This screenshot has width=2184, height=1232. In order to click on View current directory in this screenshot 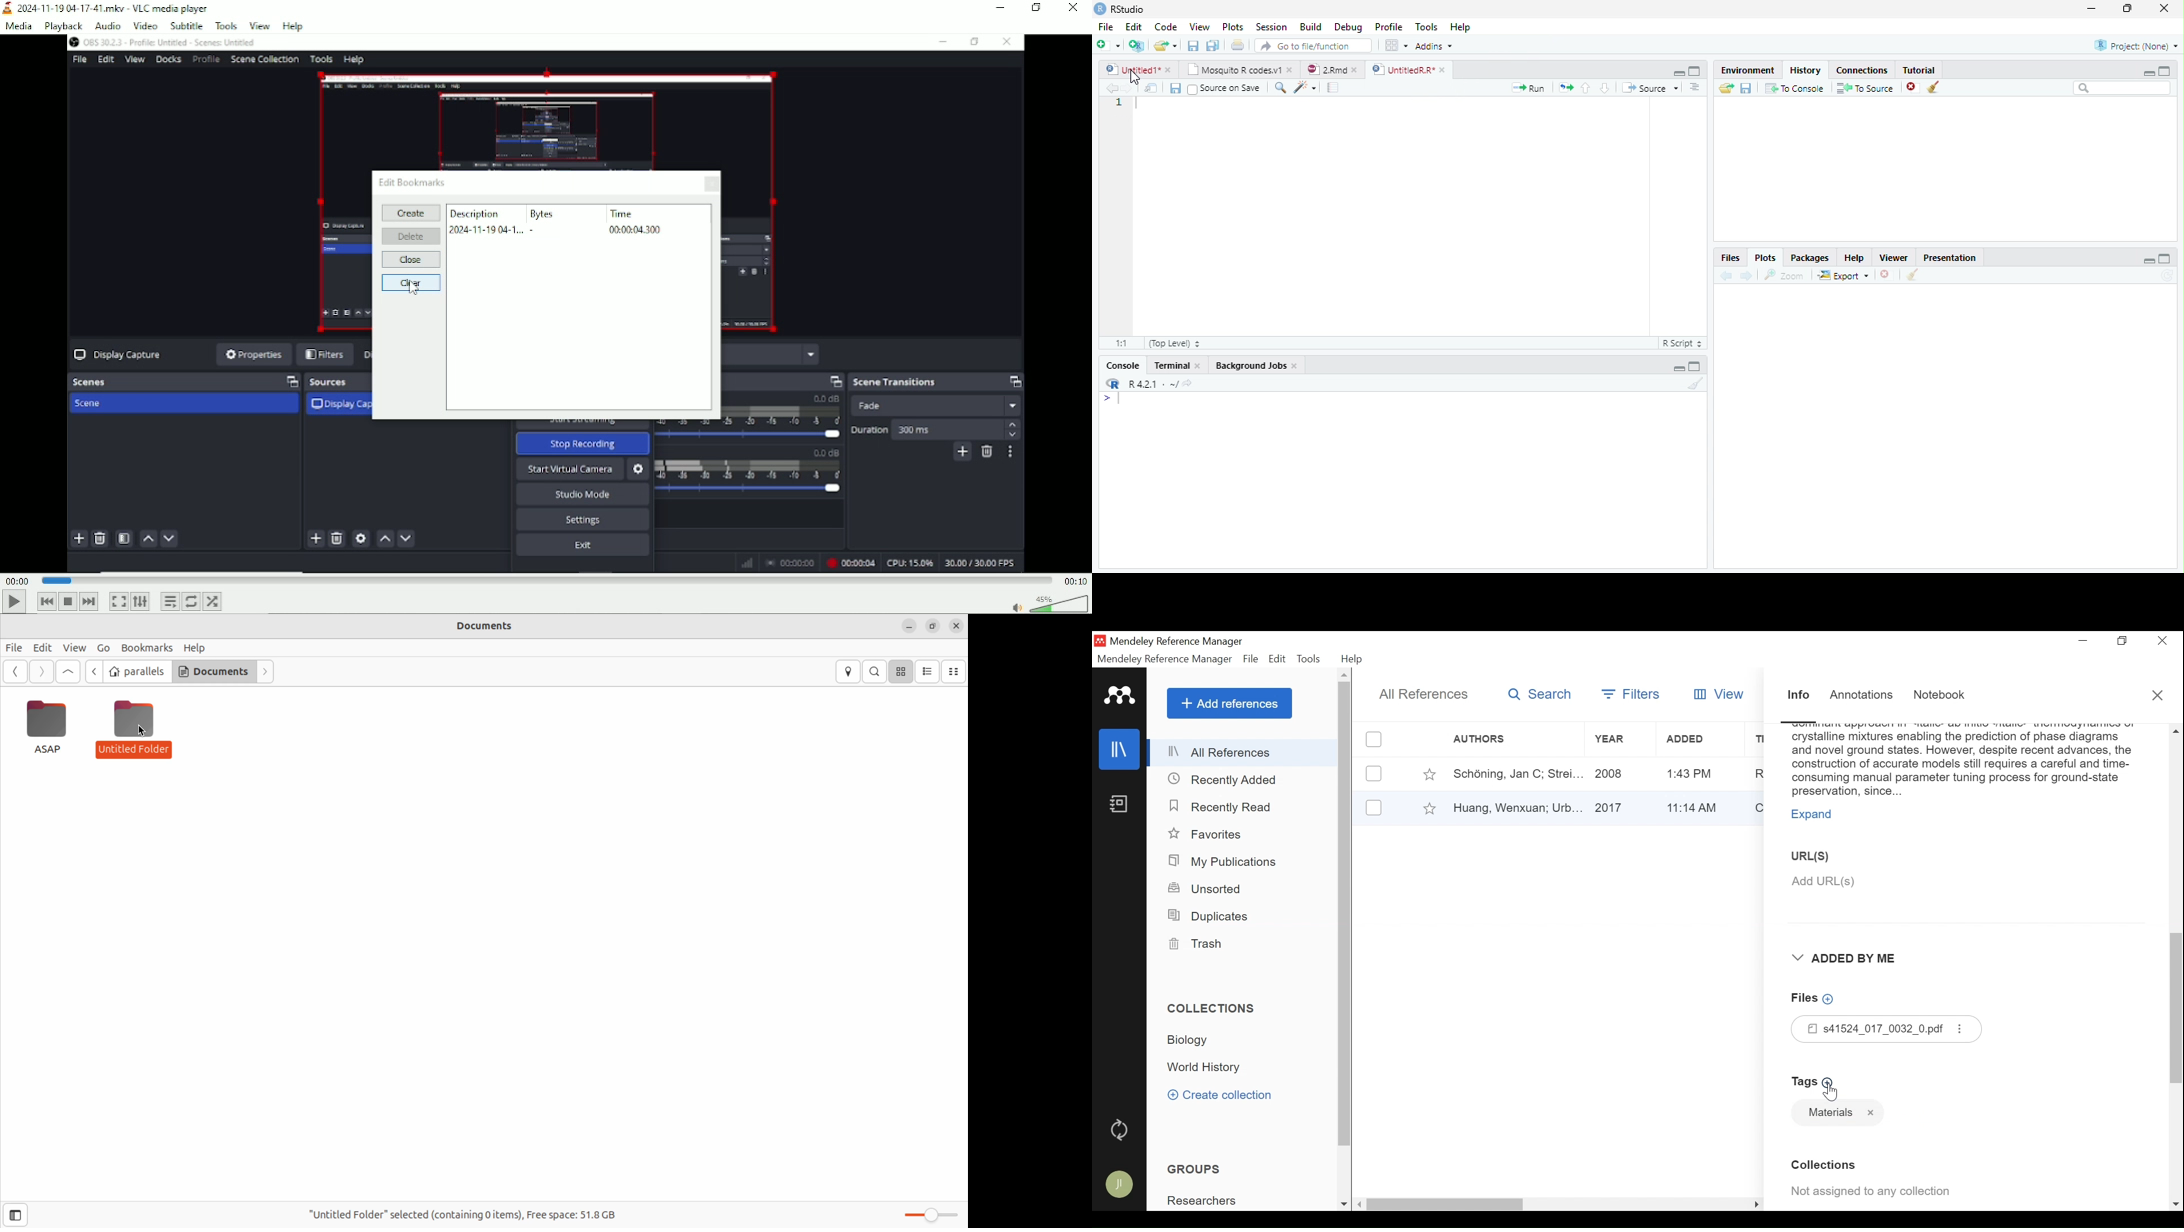, I will do `click(1189, 385)`.